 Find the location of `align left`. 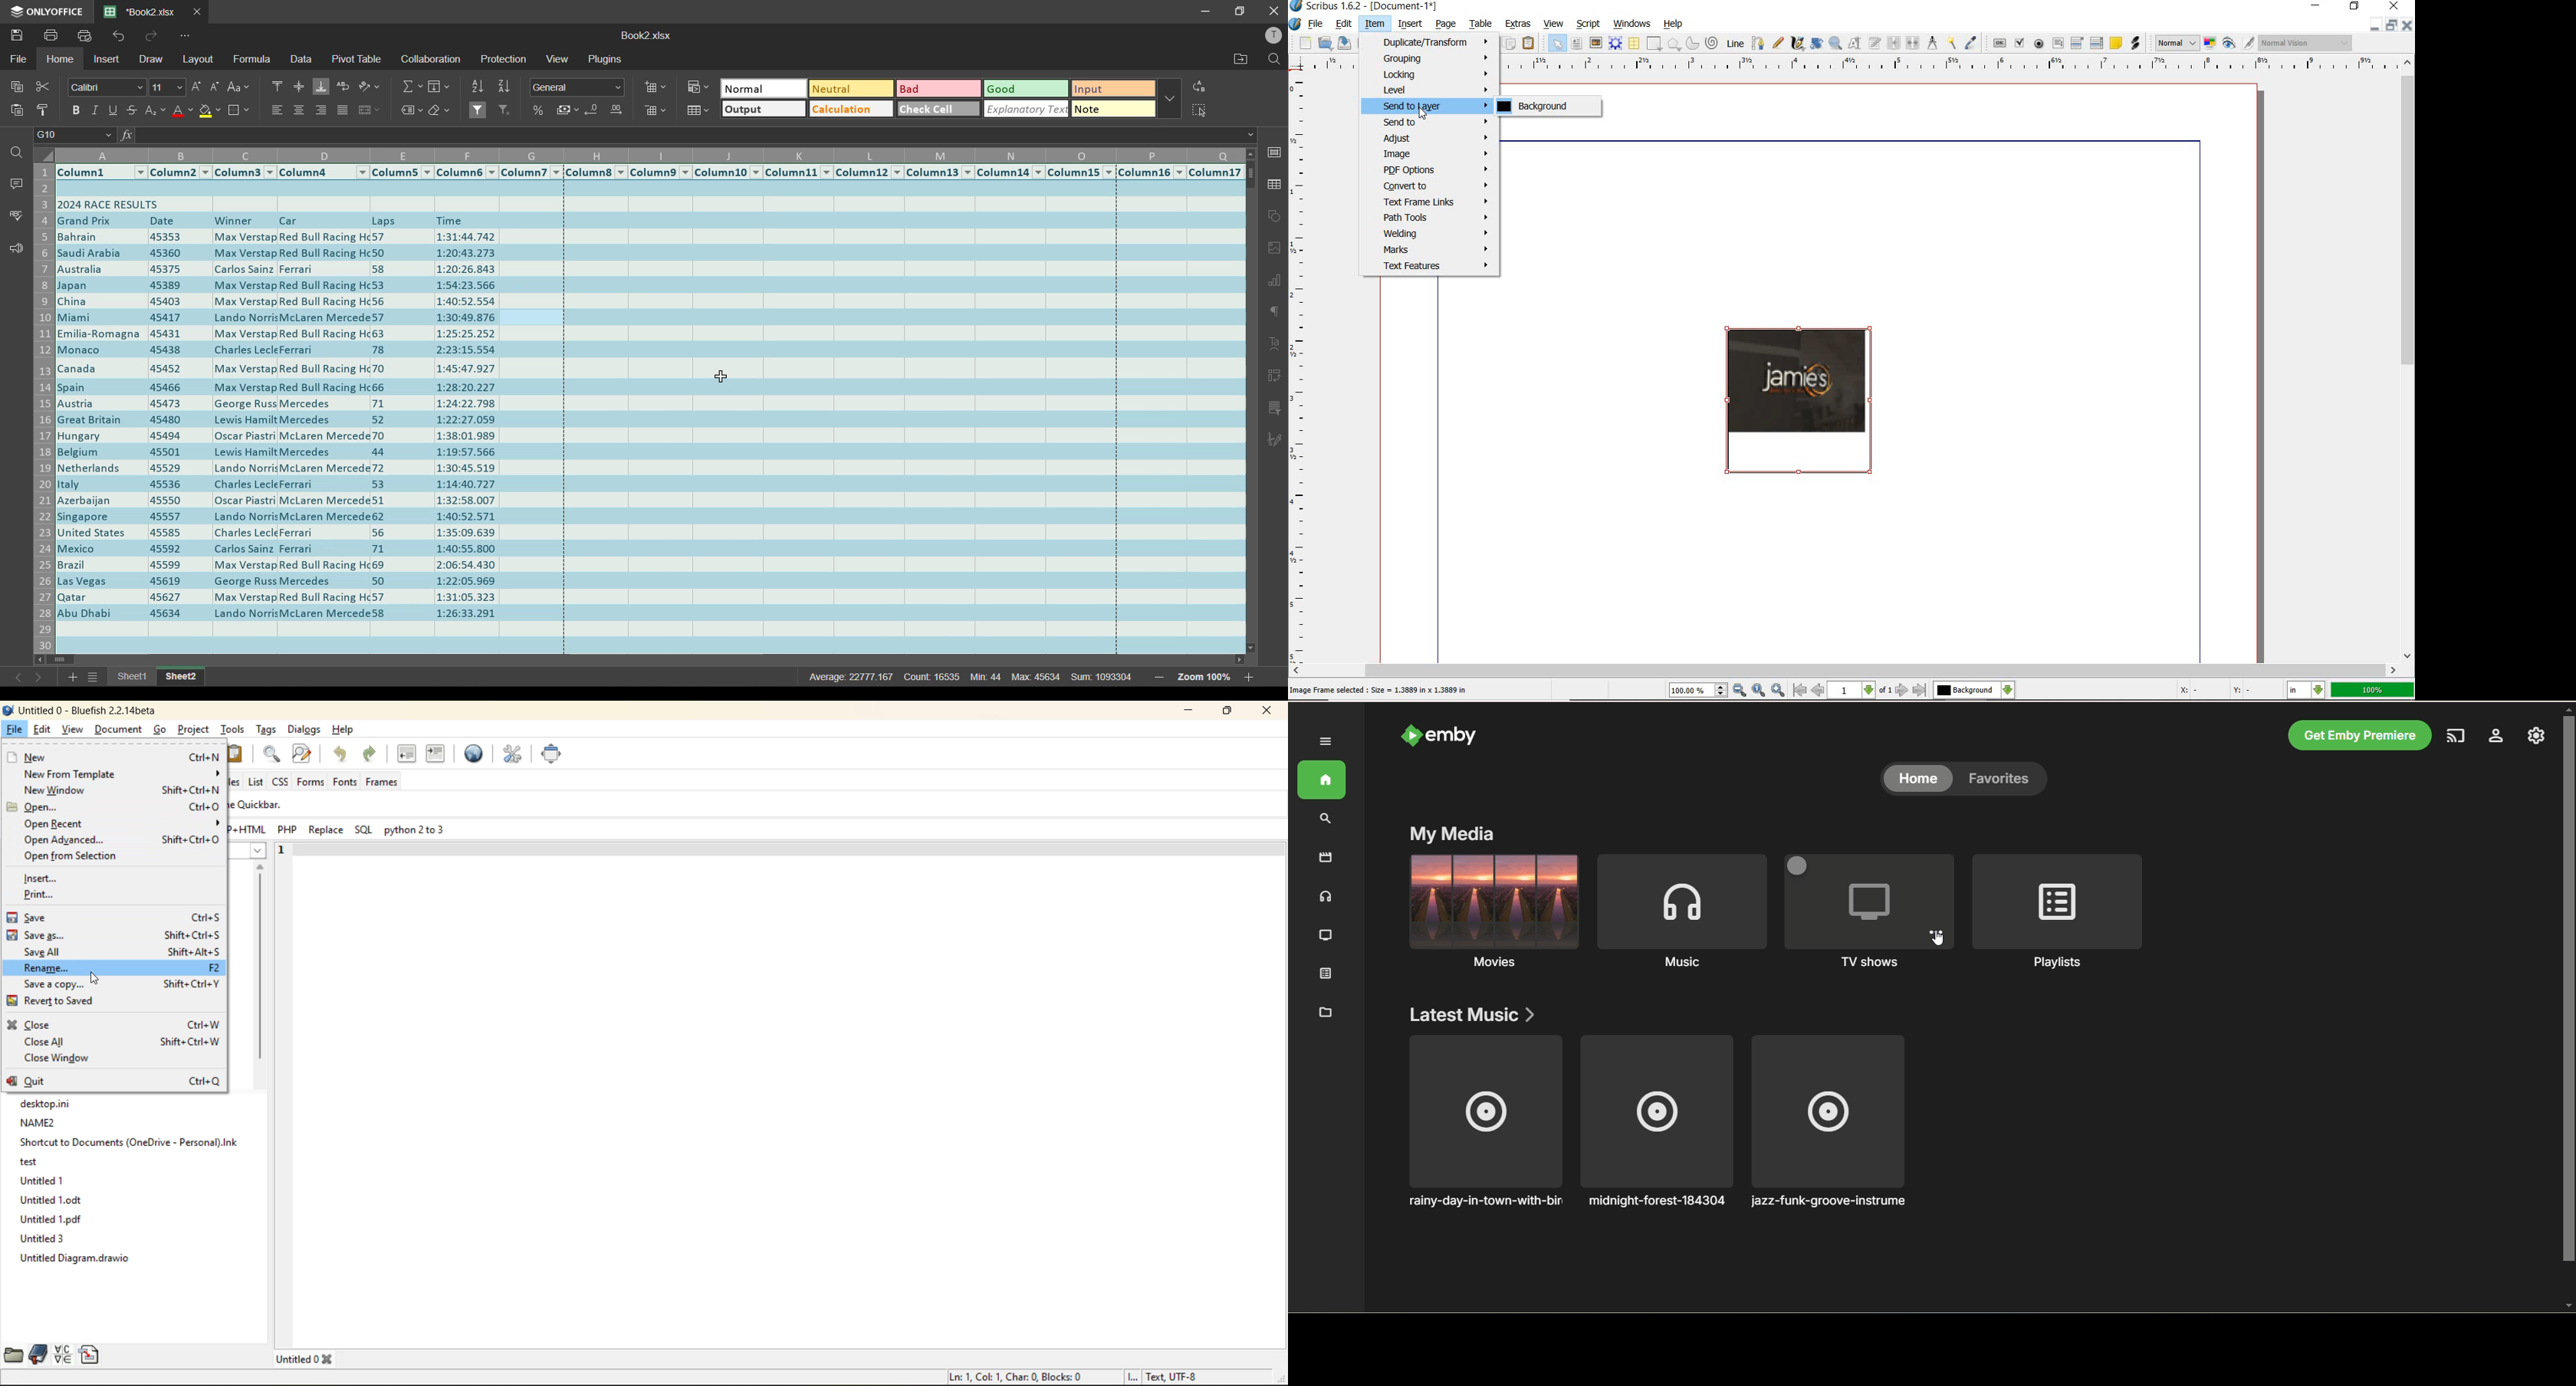

align left is located at coordinates (278, 110).